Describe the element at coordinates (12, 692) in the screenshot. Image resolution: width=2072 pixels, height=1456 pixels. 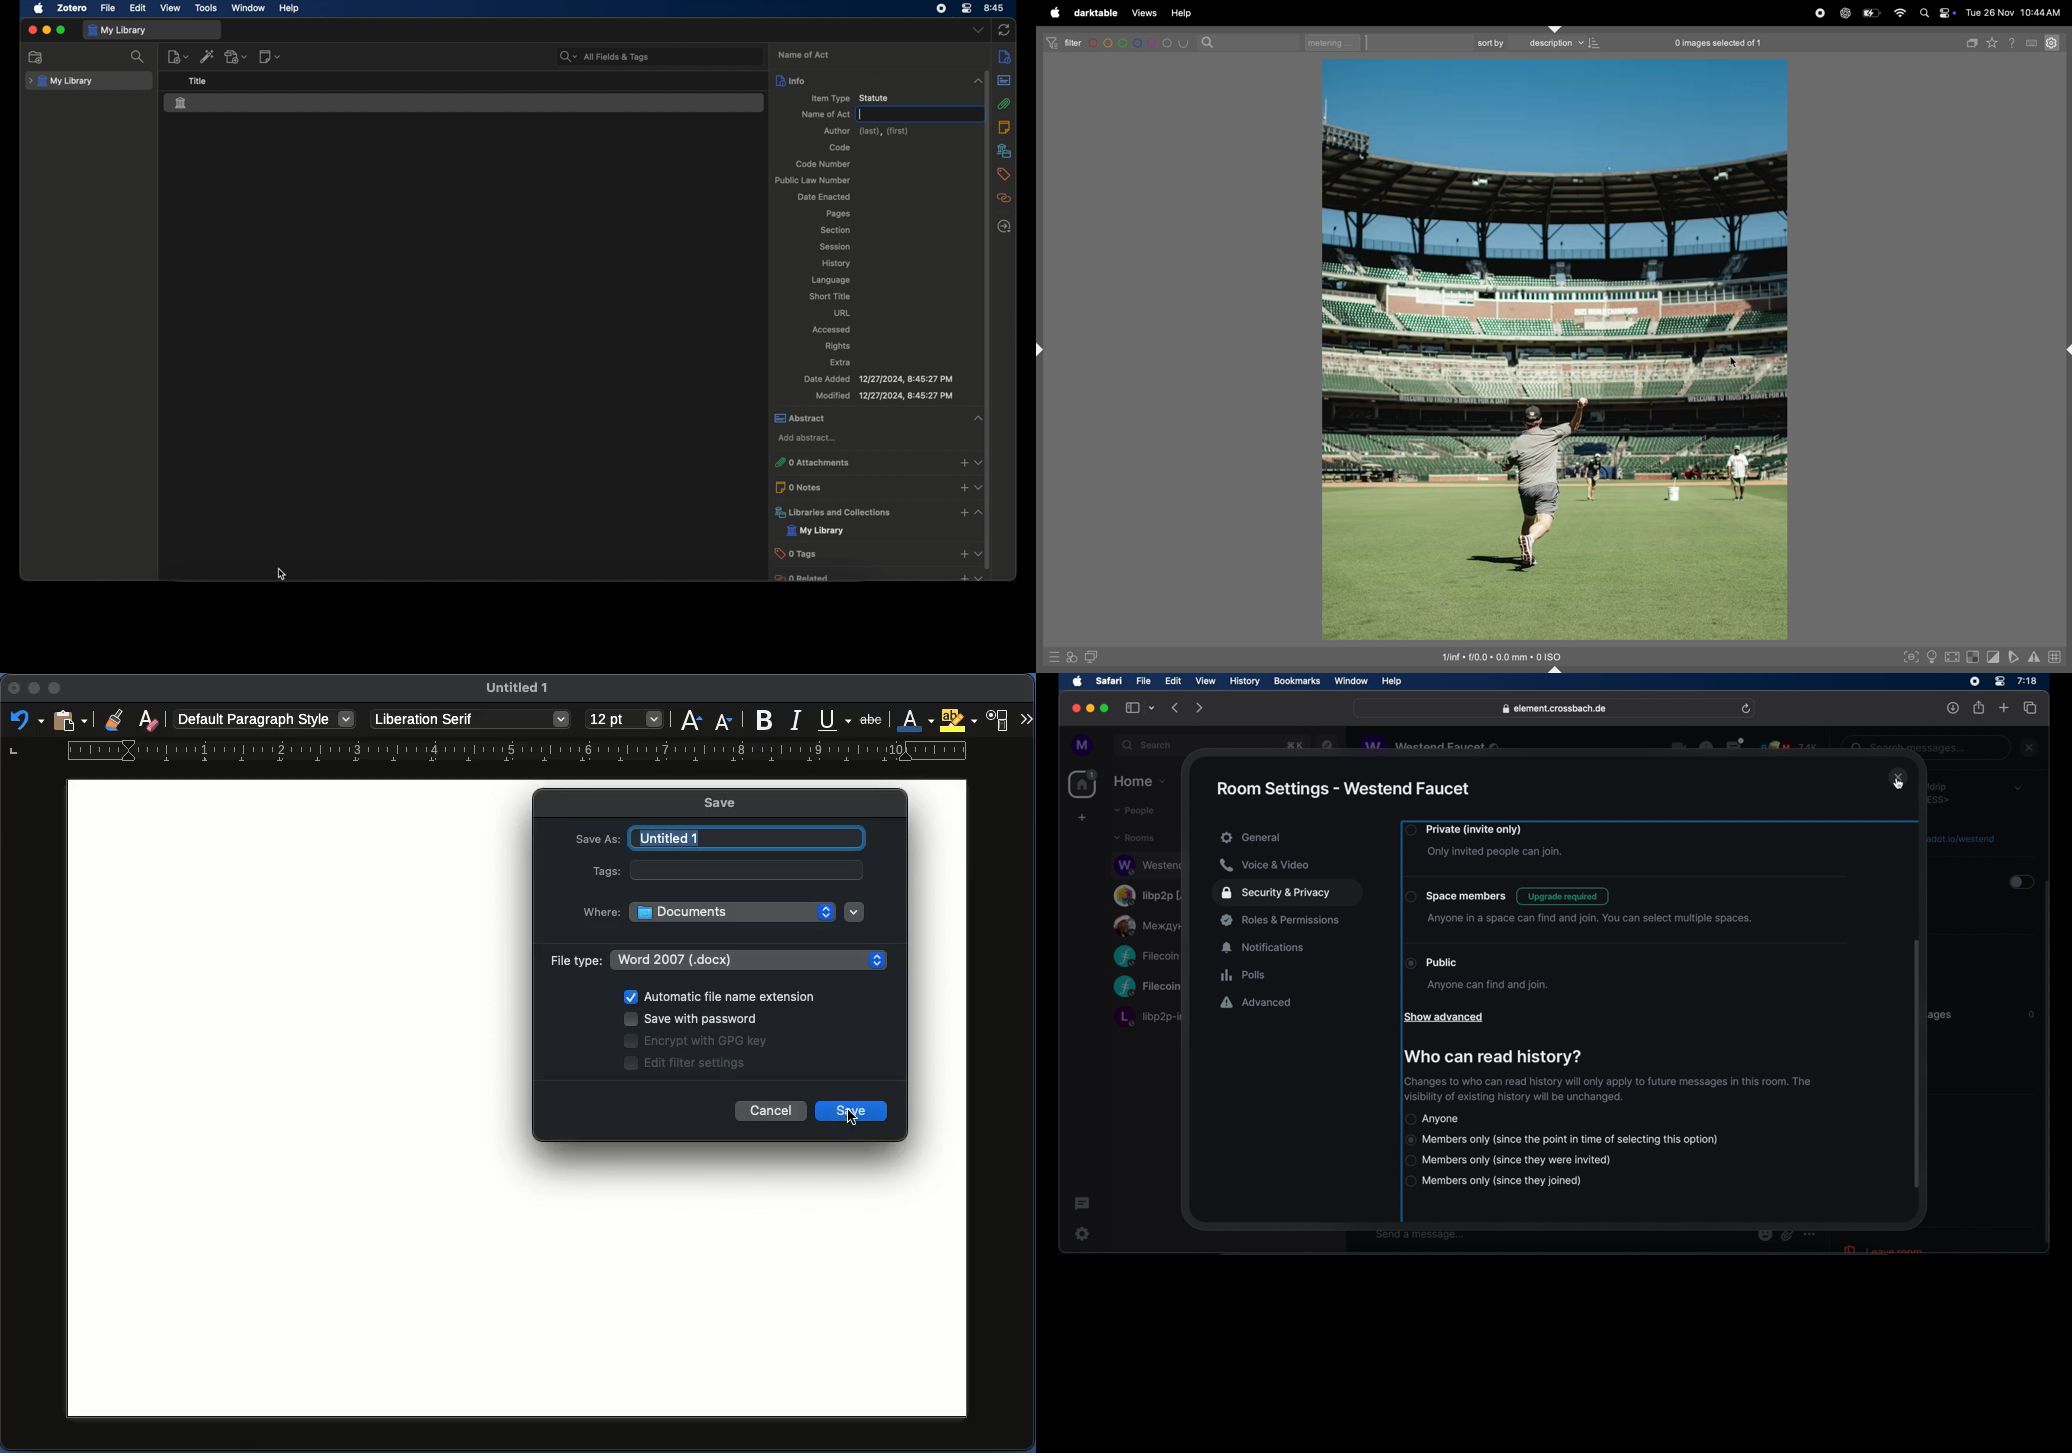
I see `Close` at that location.